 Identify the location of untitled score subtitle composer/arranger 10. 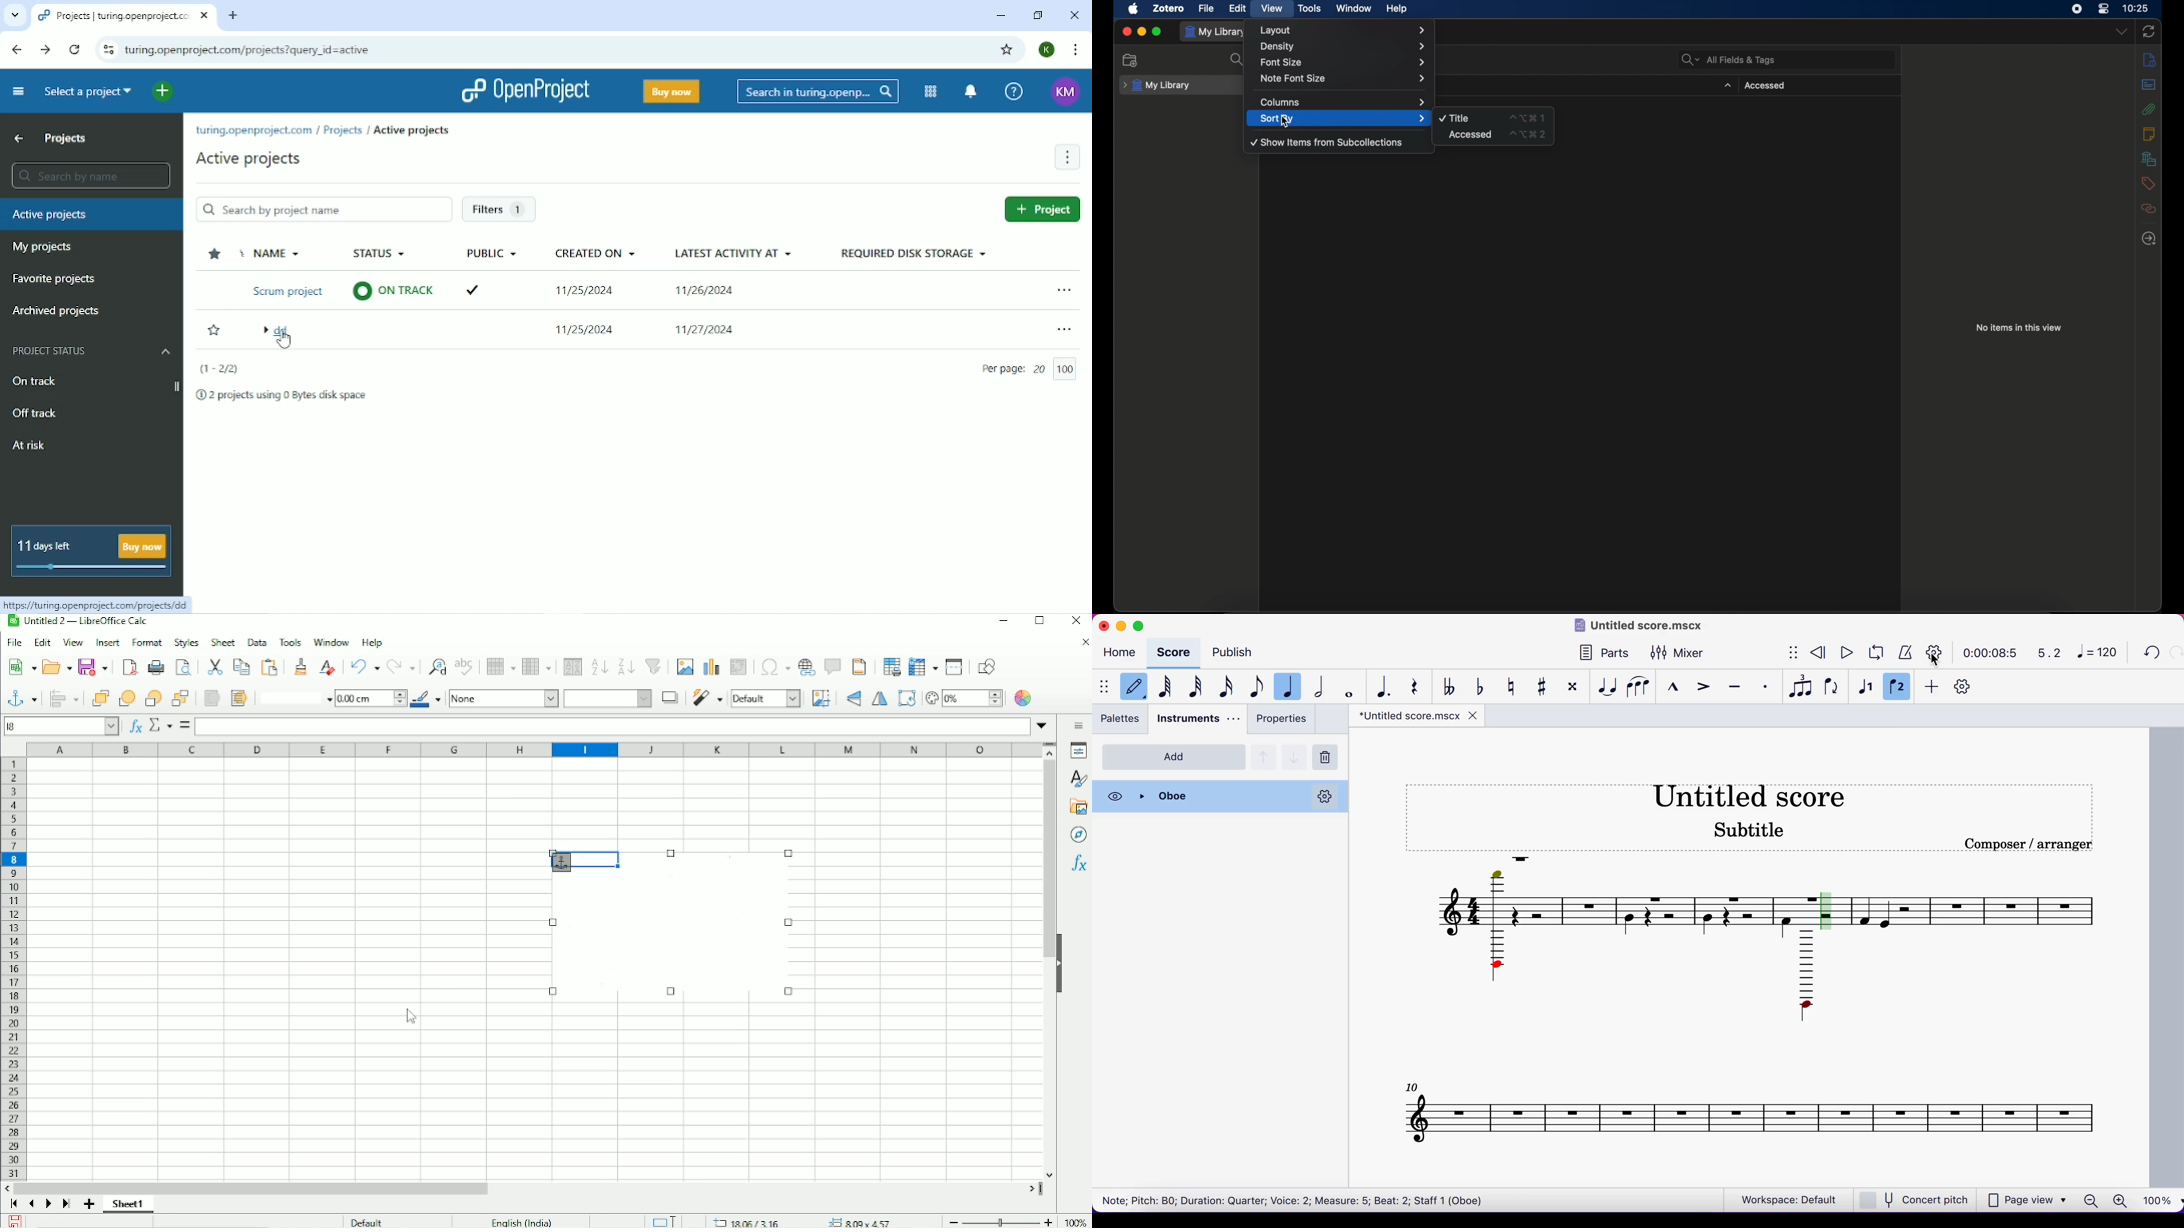
(1758, 960).